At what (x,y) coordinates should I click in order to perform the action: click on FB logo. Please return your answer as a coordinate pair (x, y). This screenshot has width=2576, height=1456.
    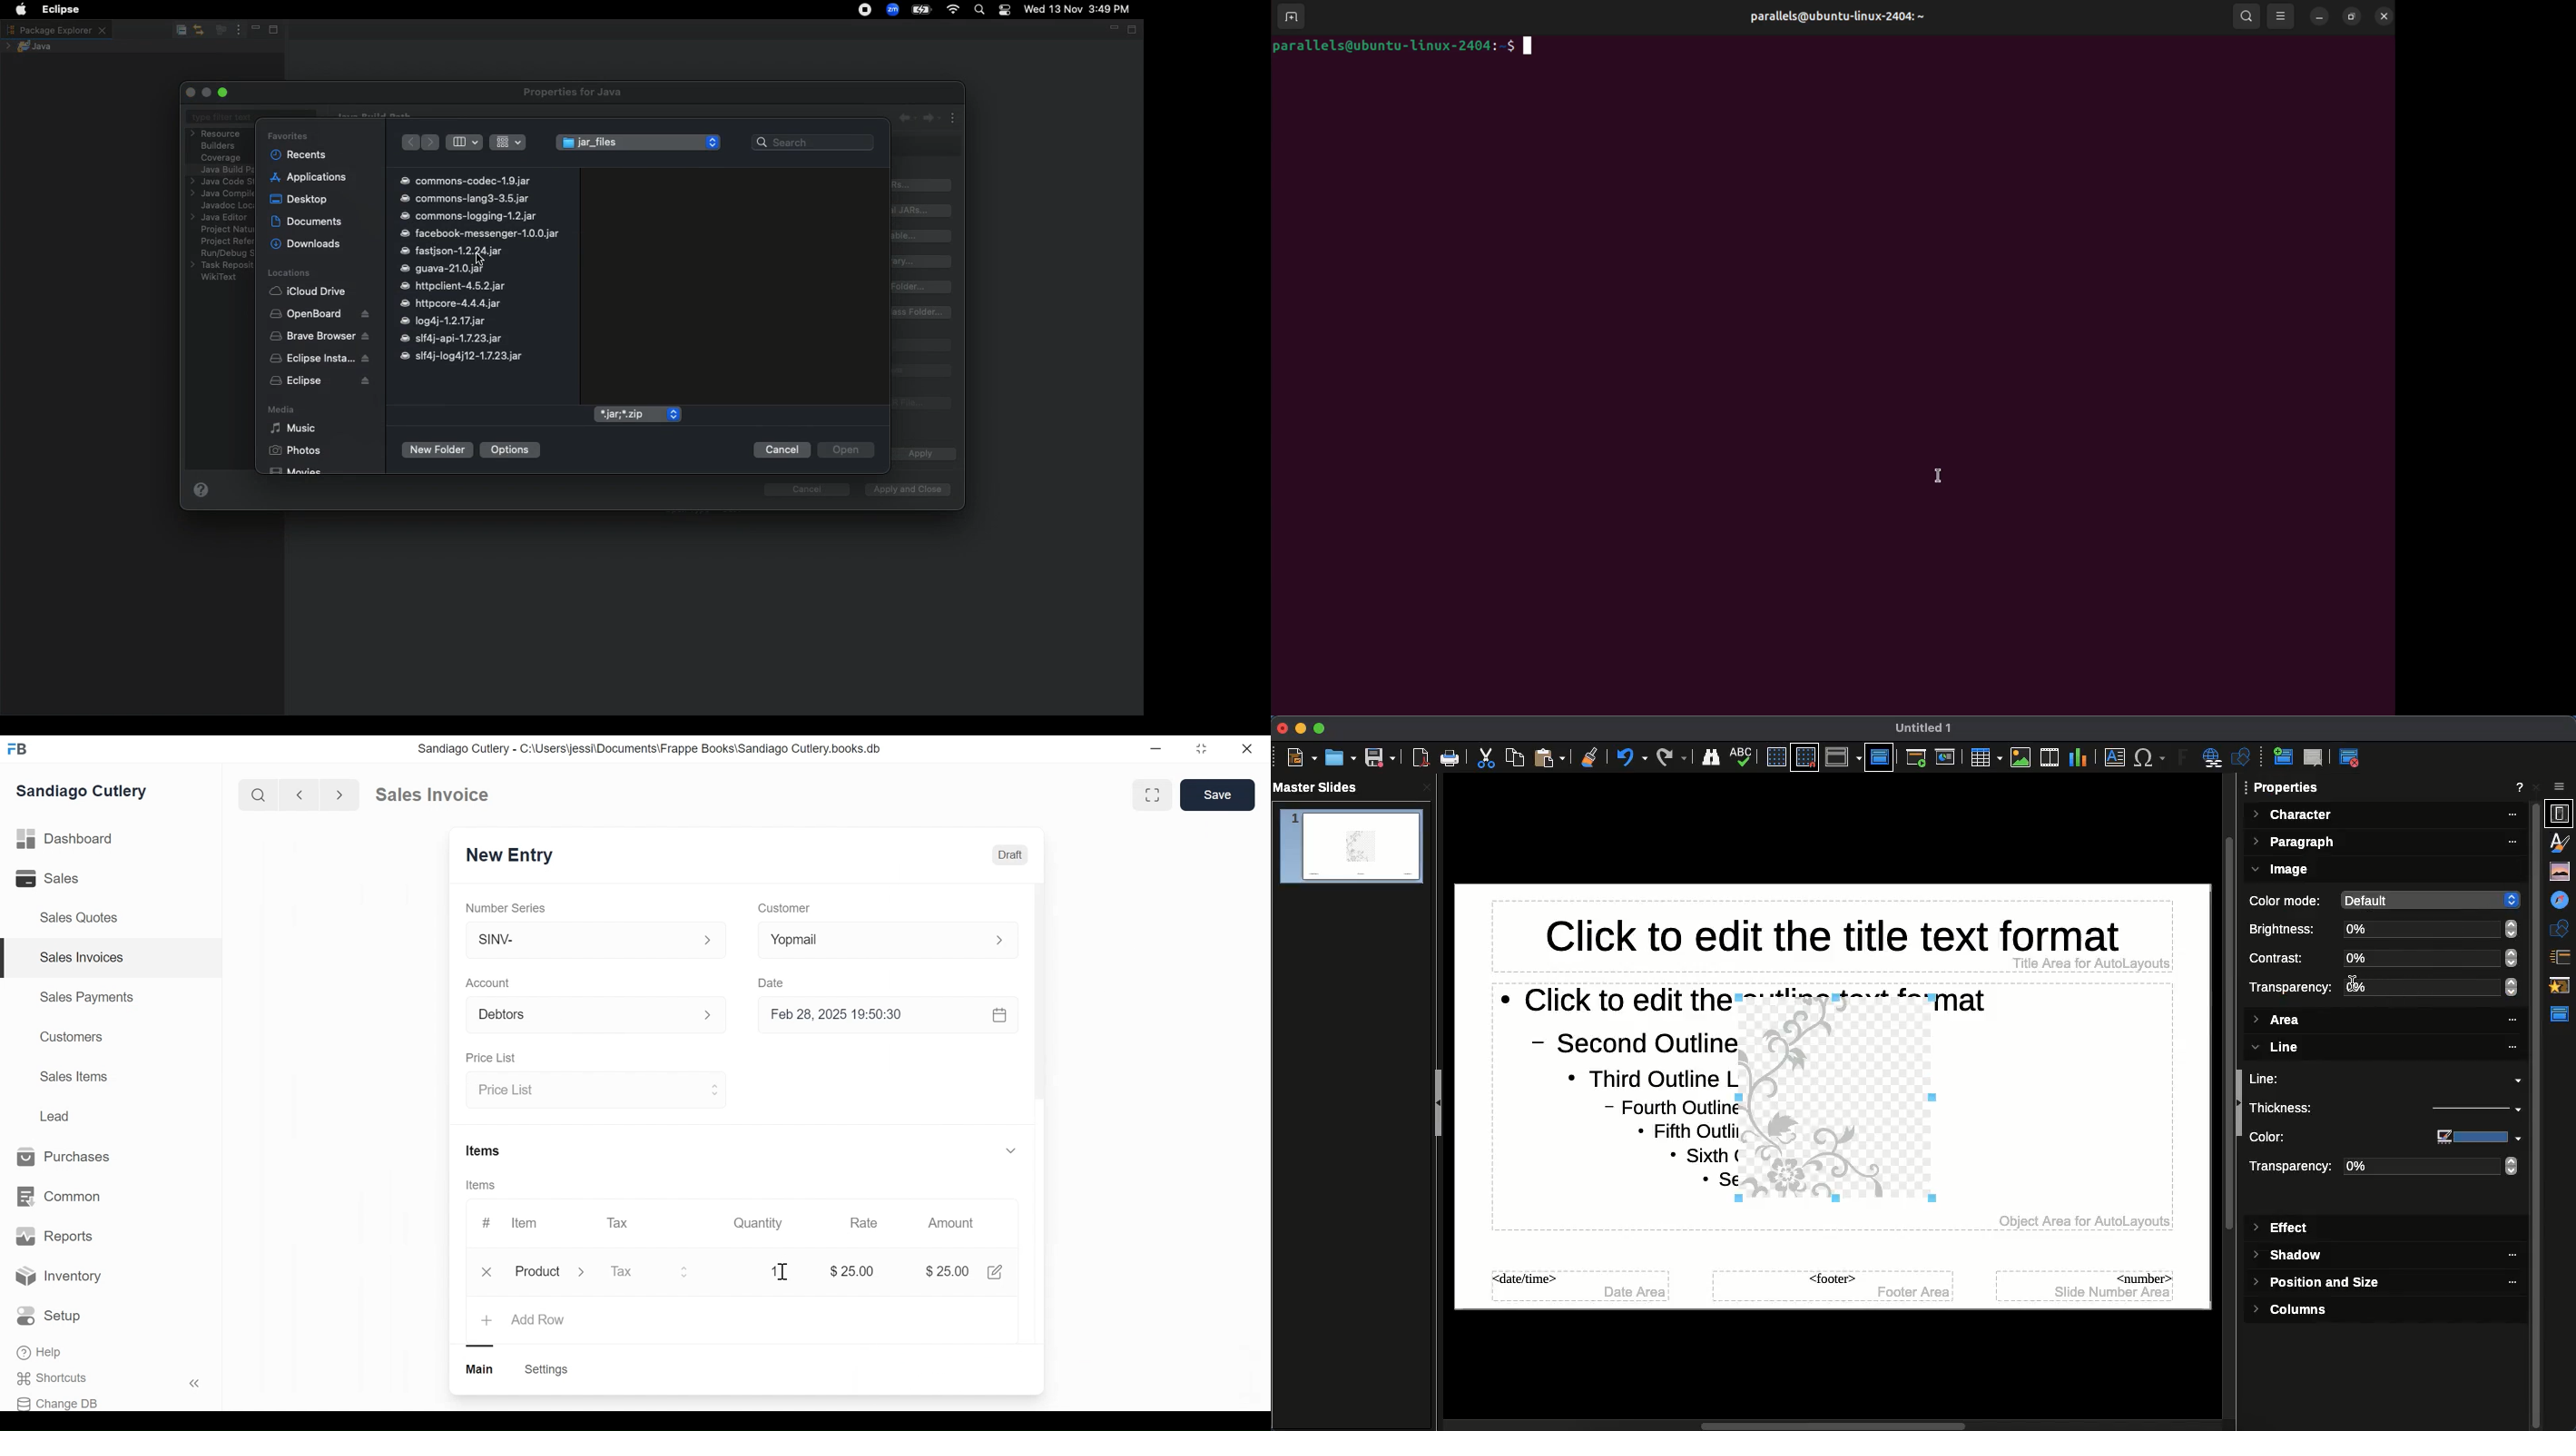
    Looking at the image, I should click on (18, 749).